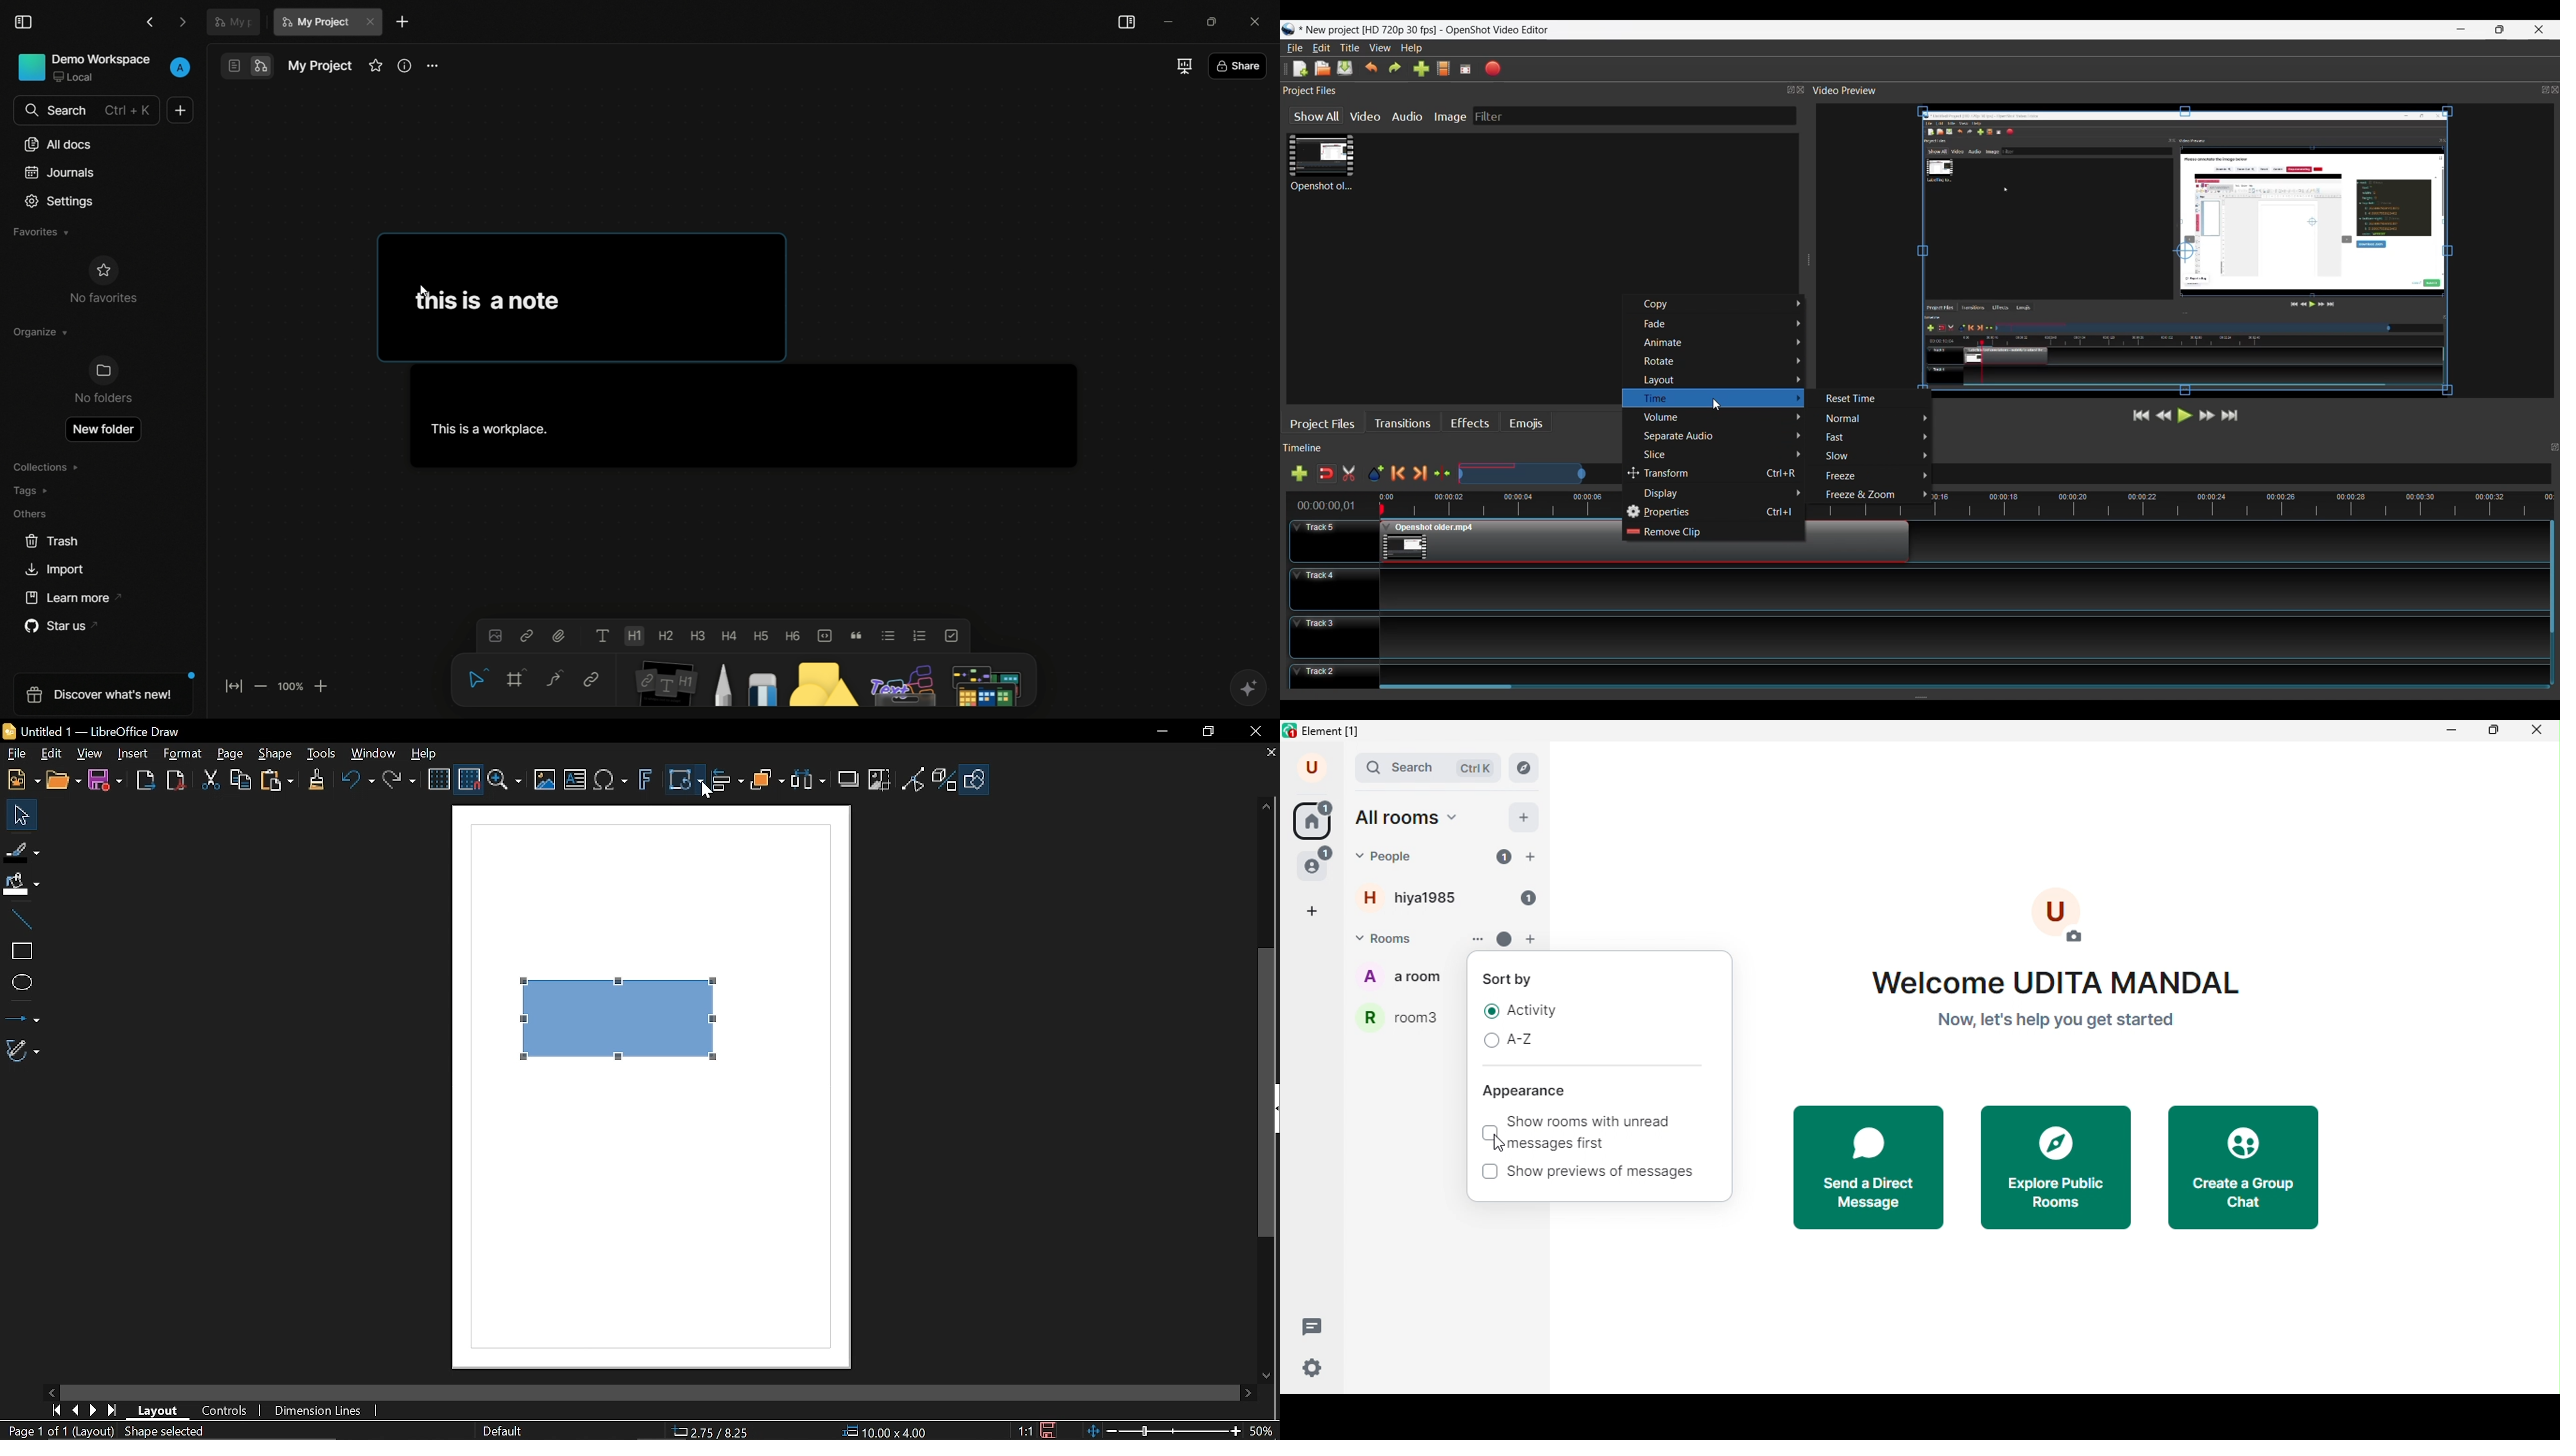 This screenshot has width=2576, height=1456. What do you see at coordinates (275, 782) in the screenshot?
I see `Paste` at bounding box center [275, 782].